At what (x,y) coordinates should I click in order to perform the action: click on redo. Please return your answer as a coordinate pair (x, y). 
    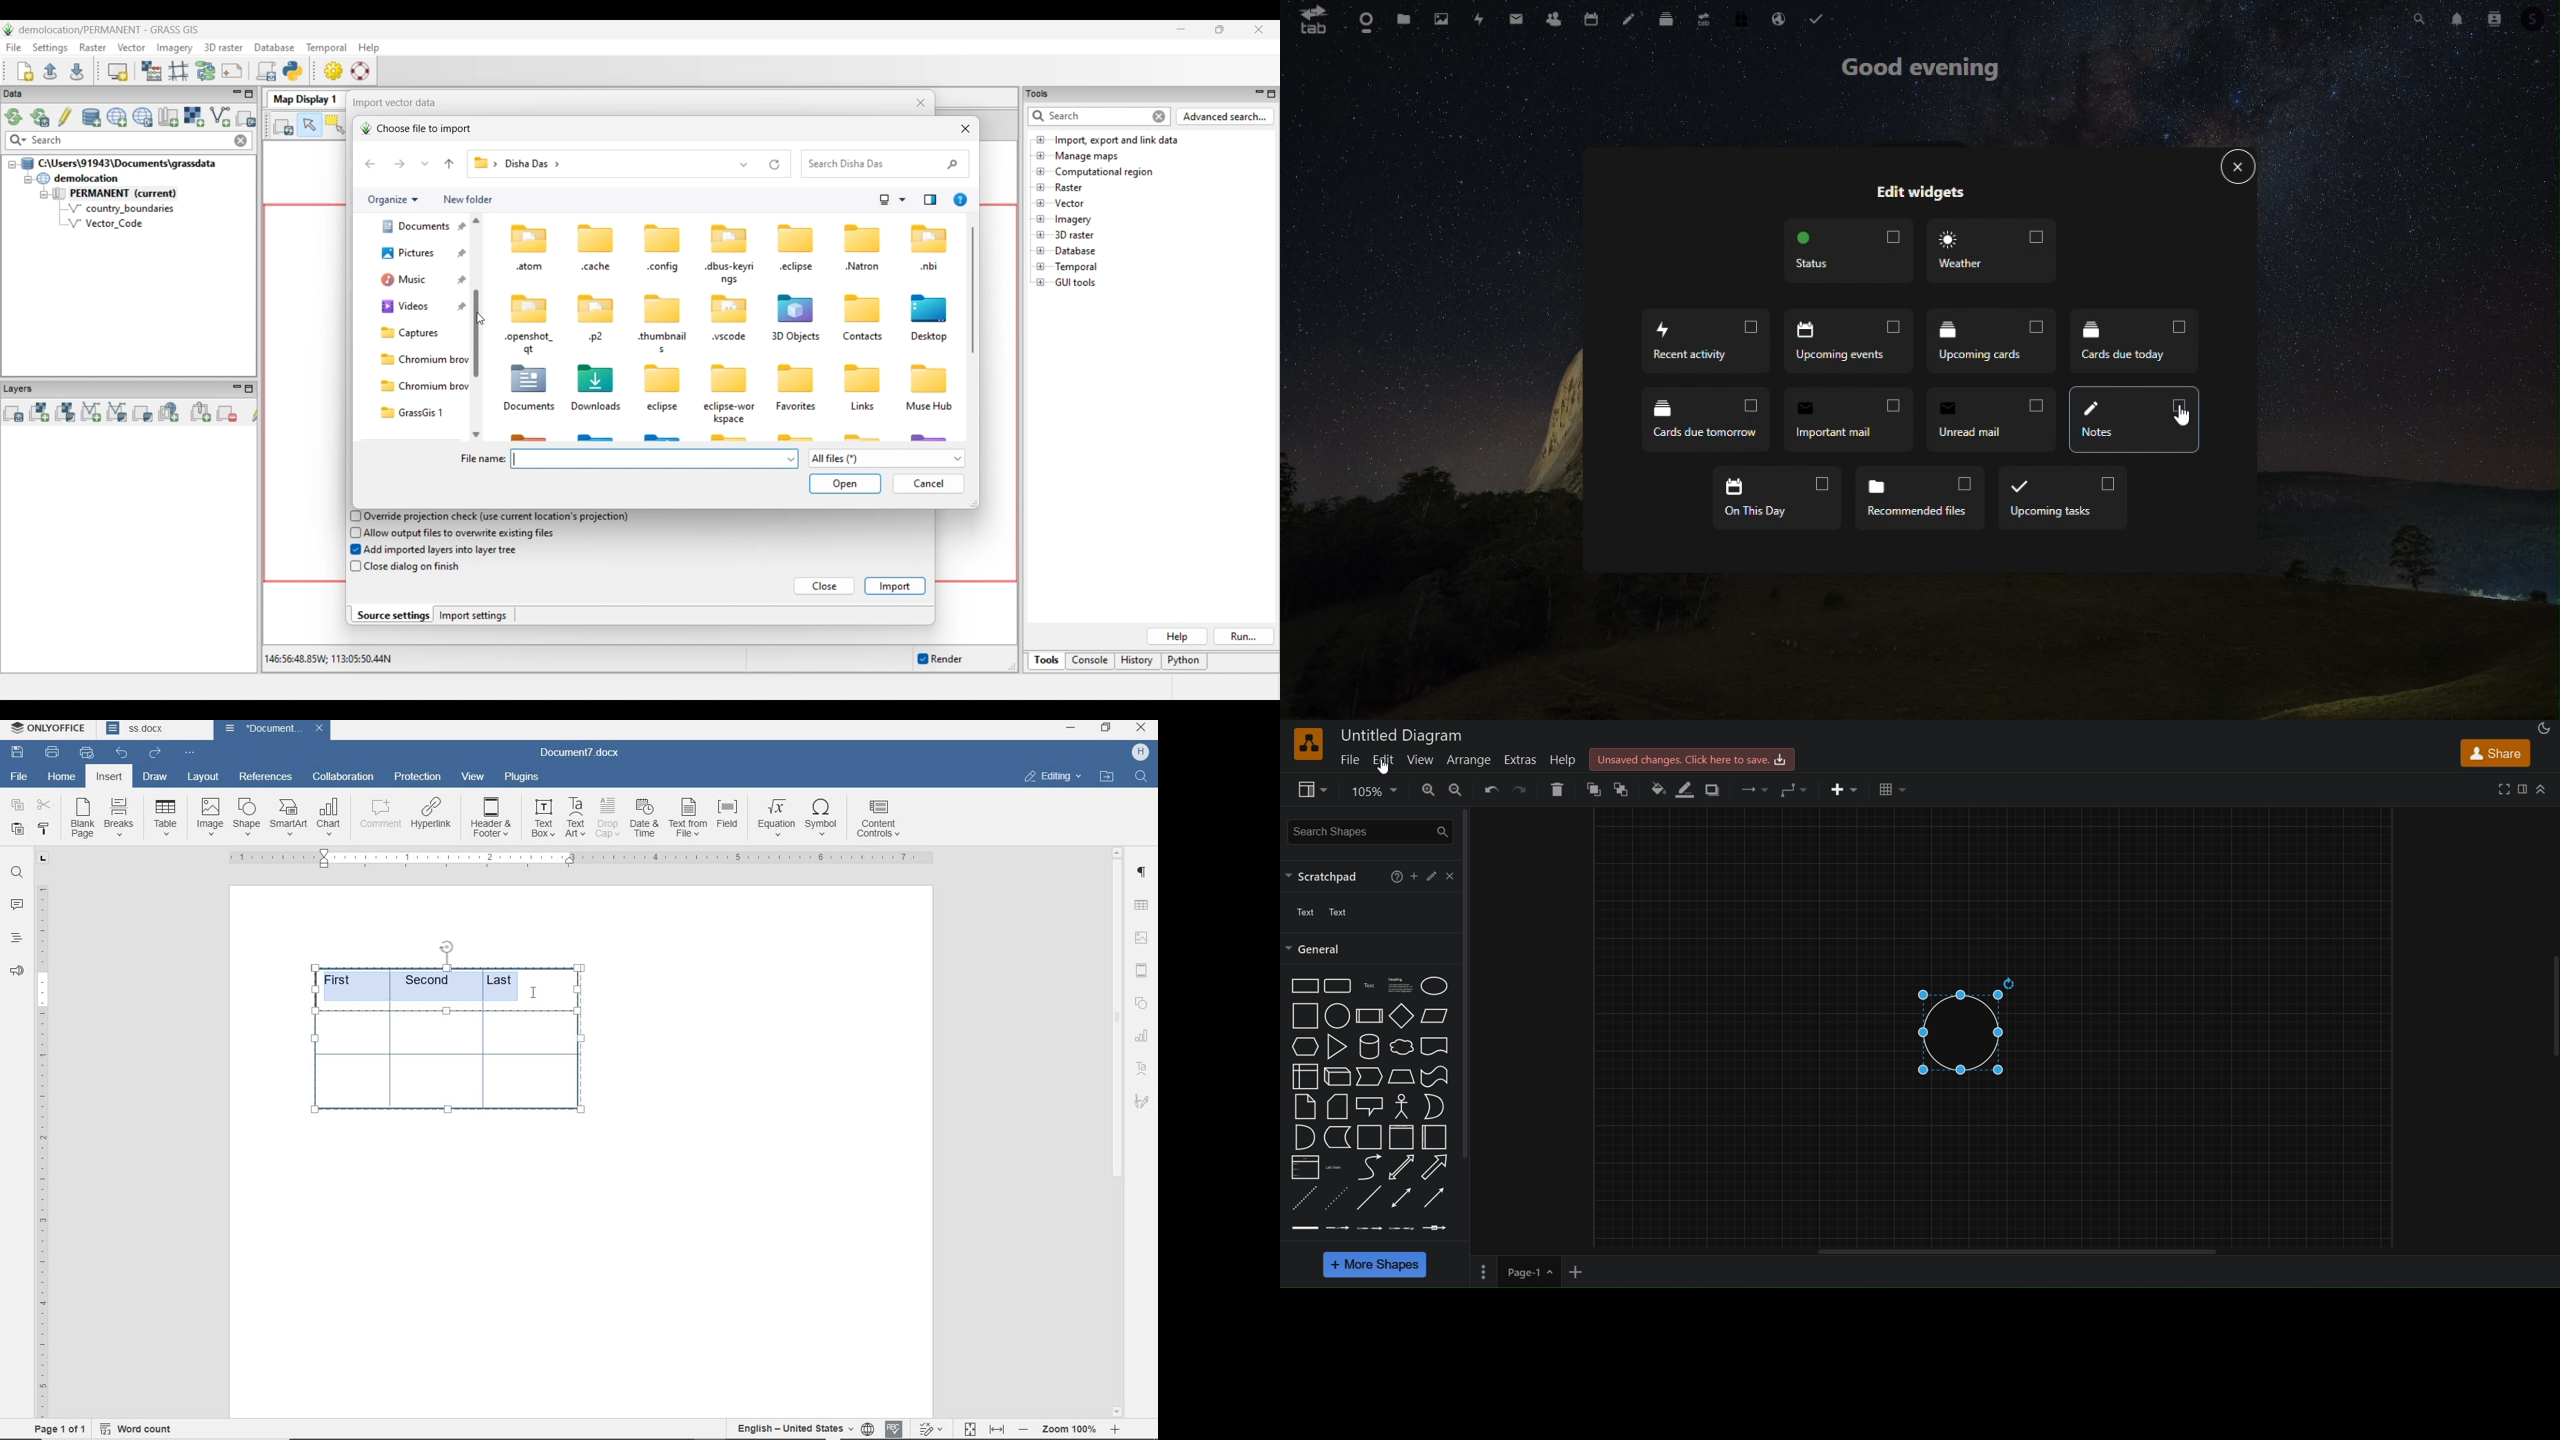
    Looking at the image, I should click on (154, 752).